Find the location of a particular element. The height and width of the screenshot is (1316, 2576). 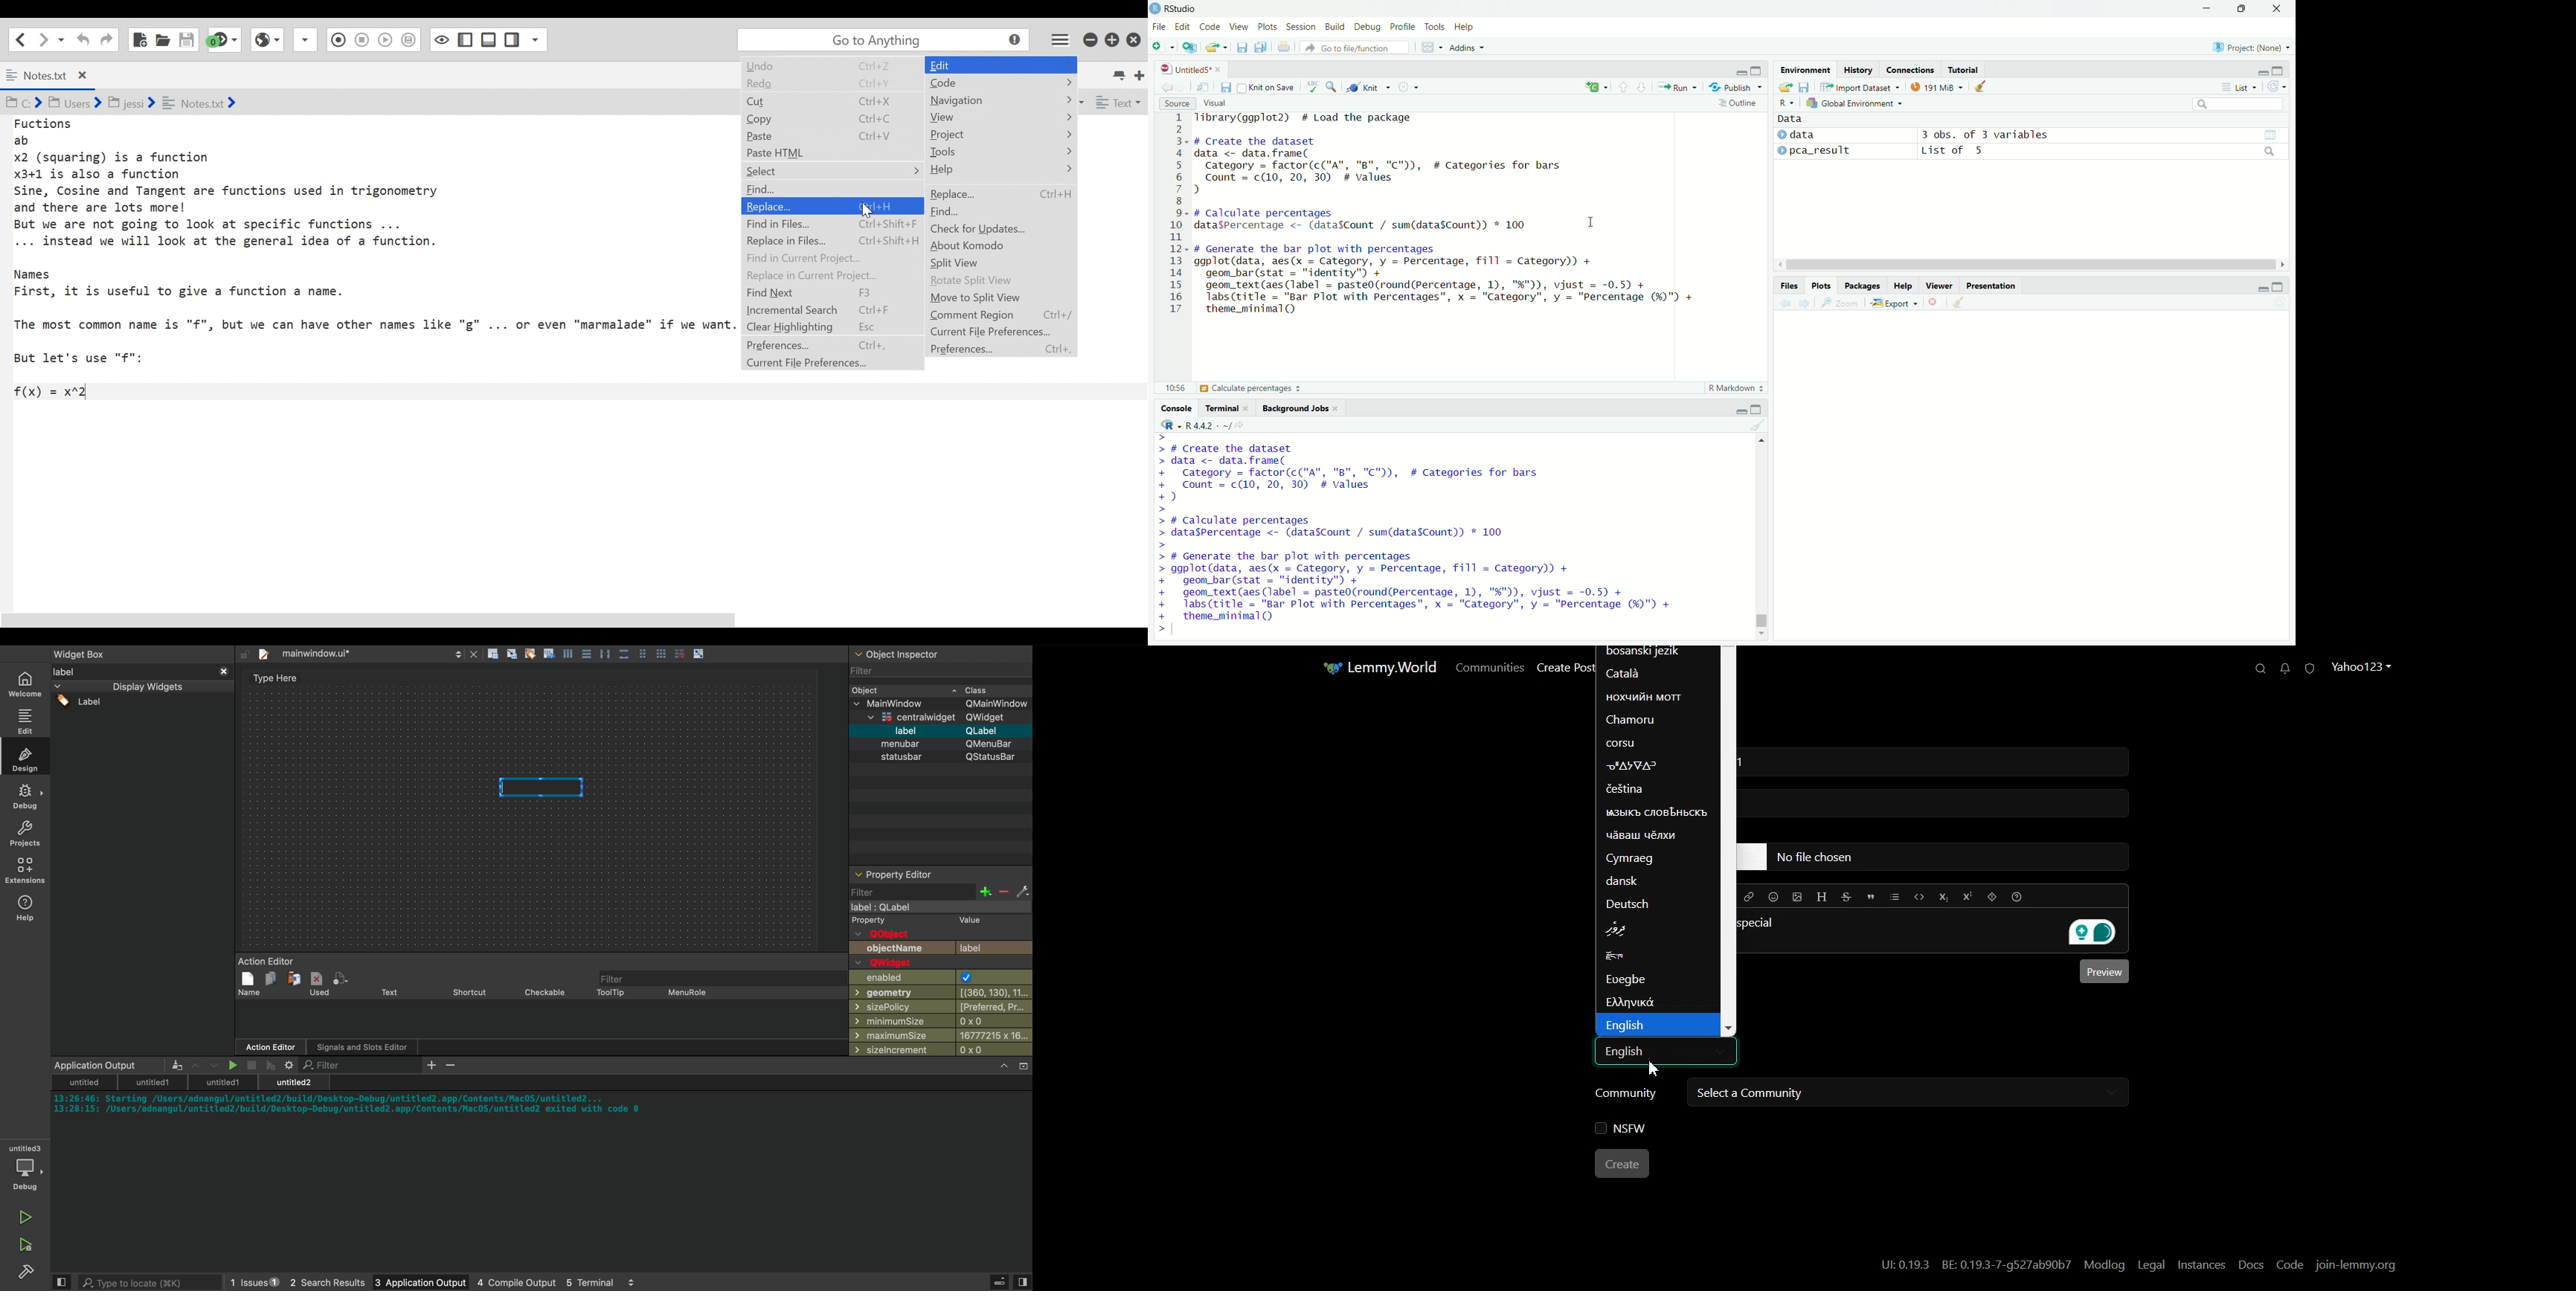

refresh is located at coordinates (2275, 85).